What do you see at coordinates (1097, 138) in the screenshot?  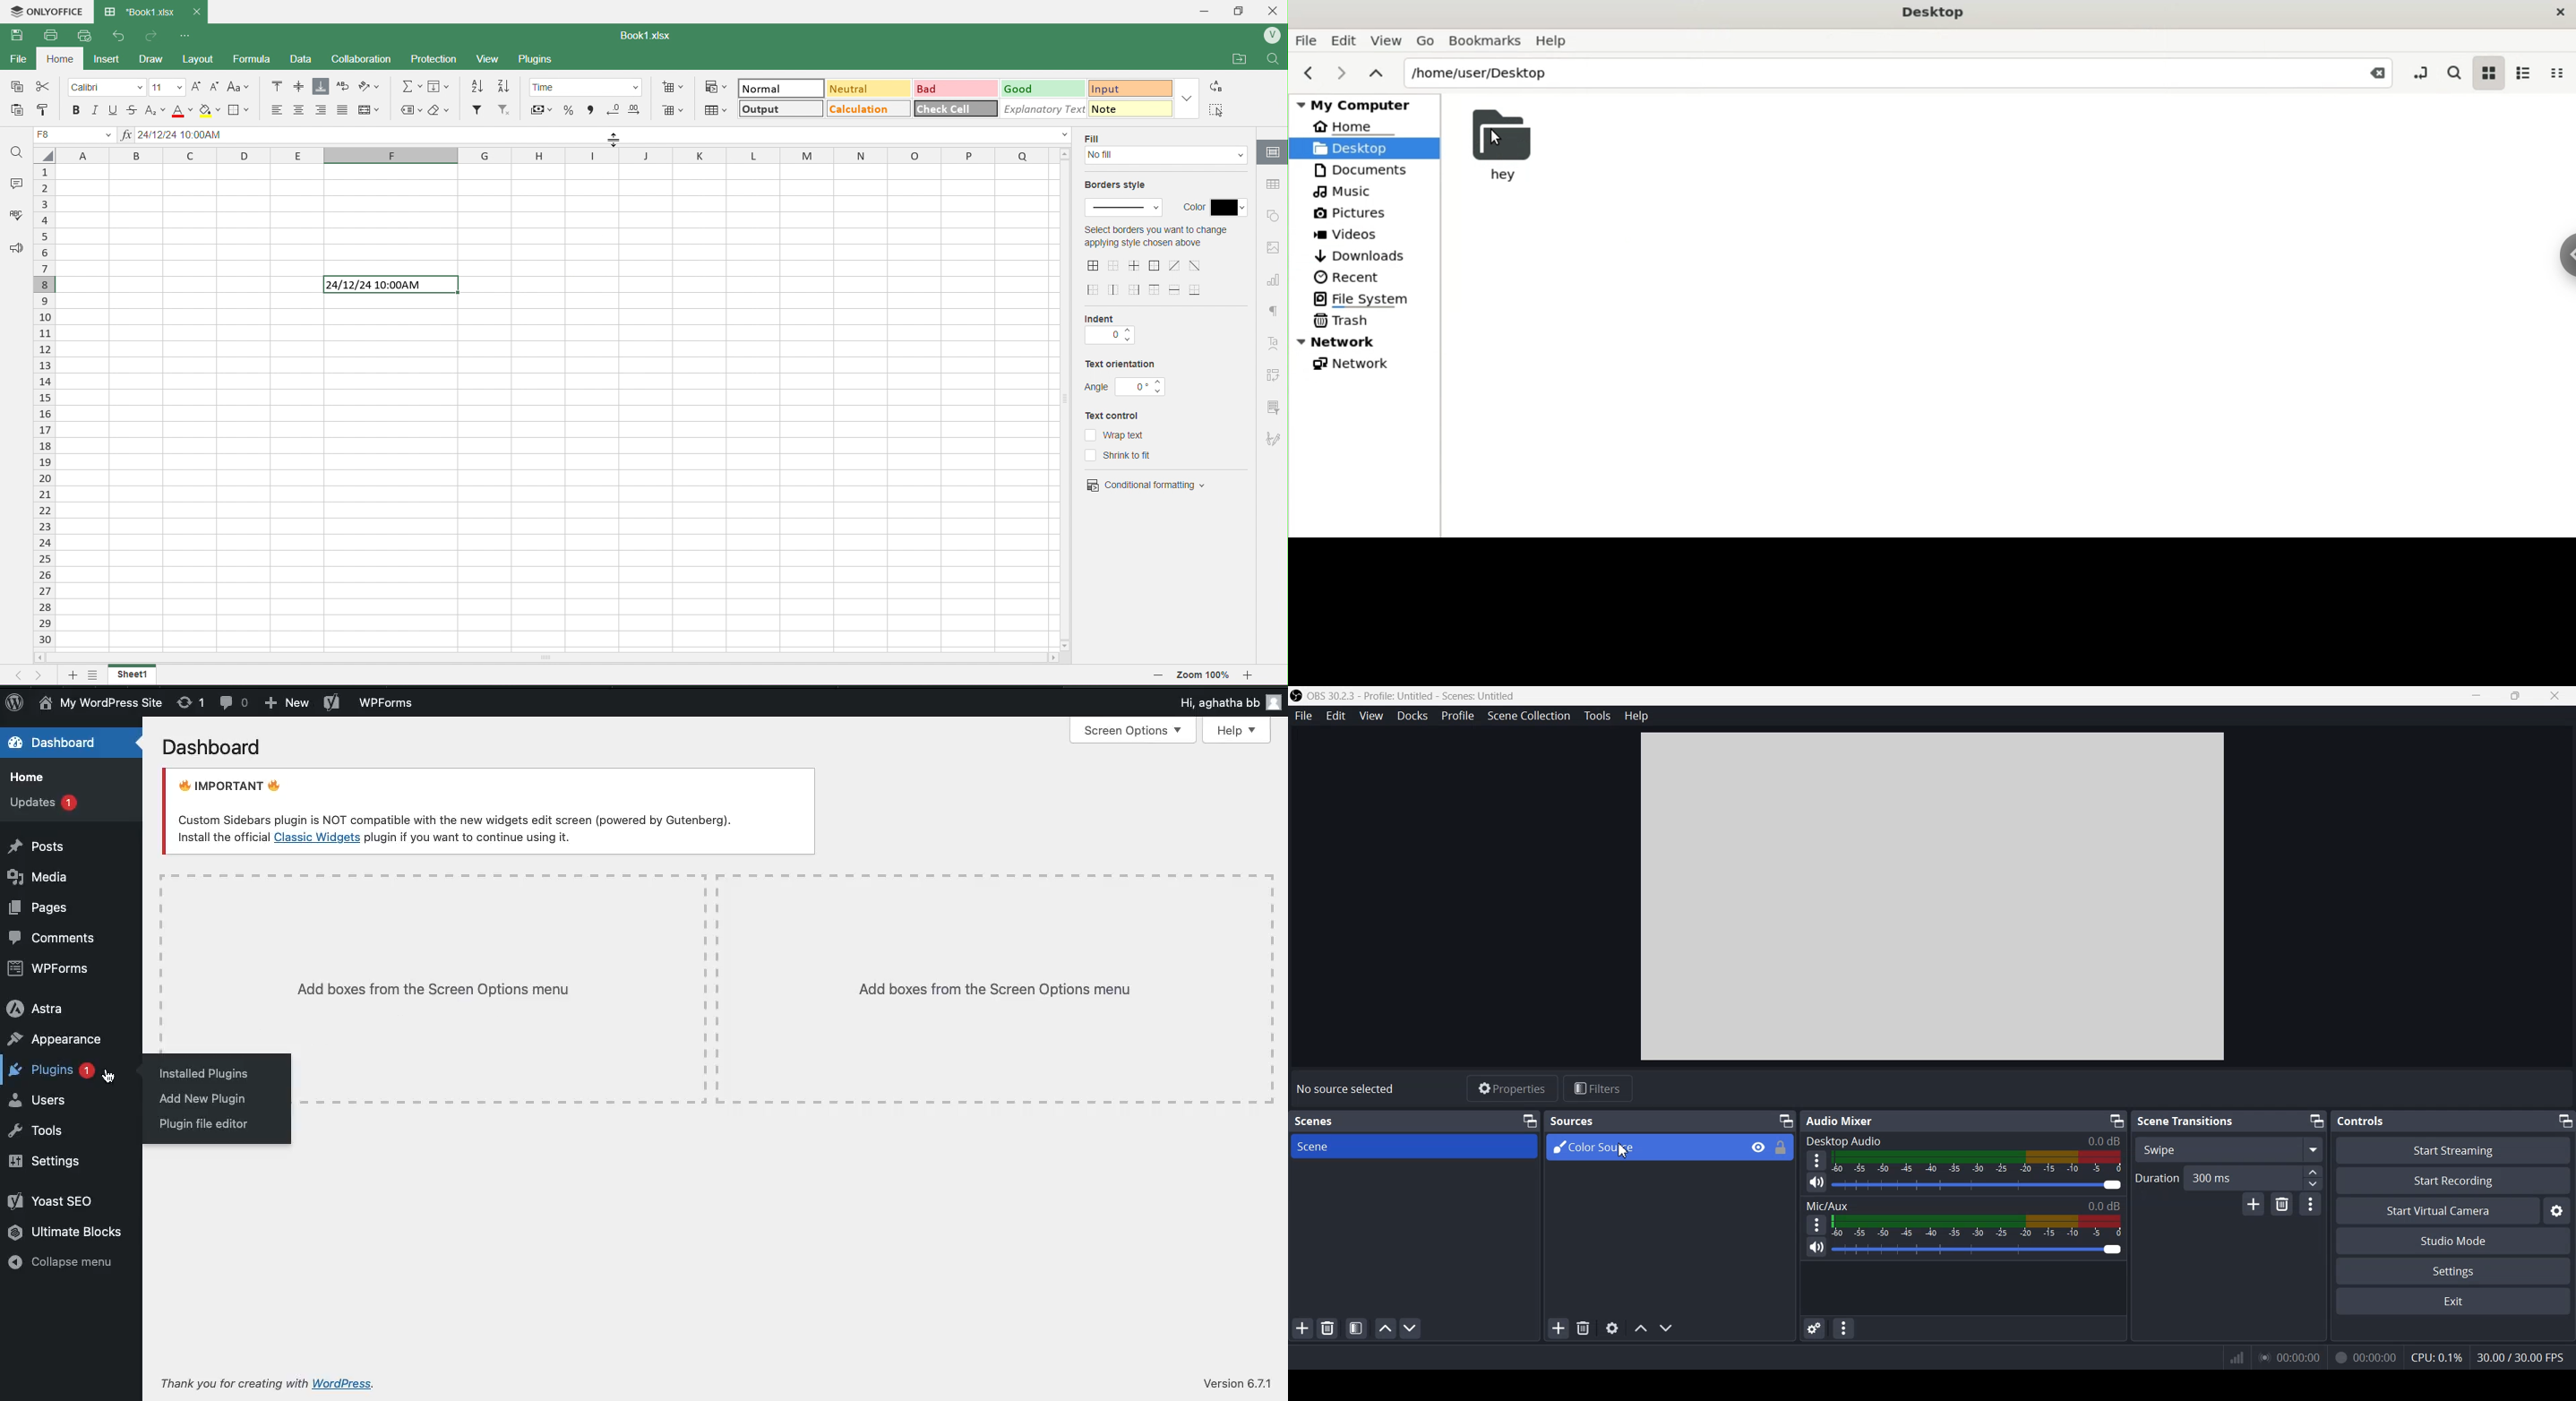 I see `fill` at bounding box center [1097, 138].